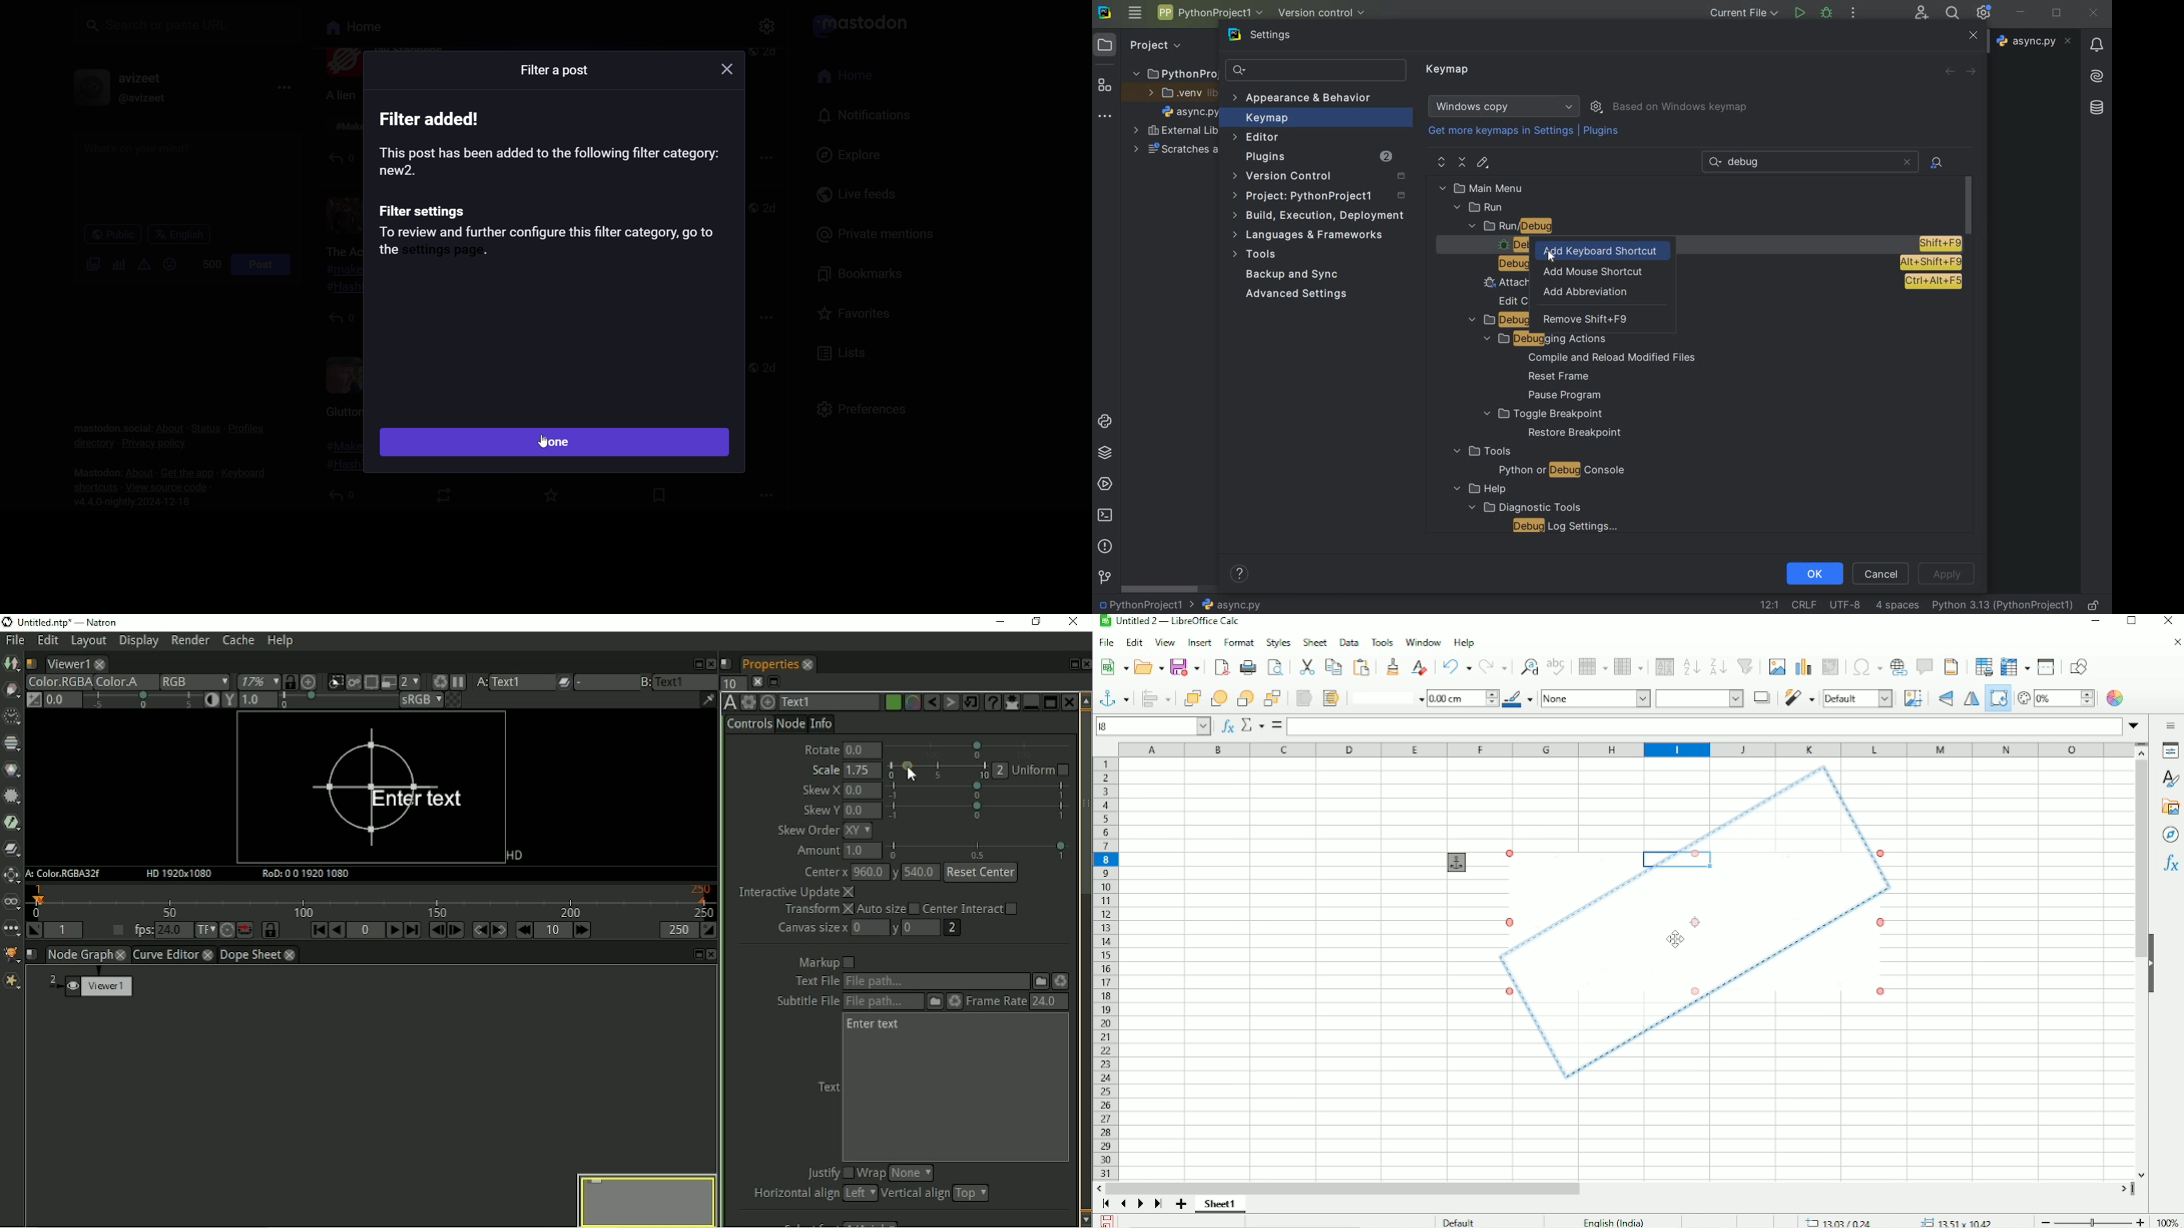 This screenshot has height=1232, width=2184. What do you see at coordinates (1664, 667) in the screenshot?
I see `Sort` at bounding box center [1664, 667].